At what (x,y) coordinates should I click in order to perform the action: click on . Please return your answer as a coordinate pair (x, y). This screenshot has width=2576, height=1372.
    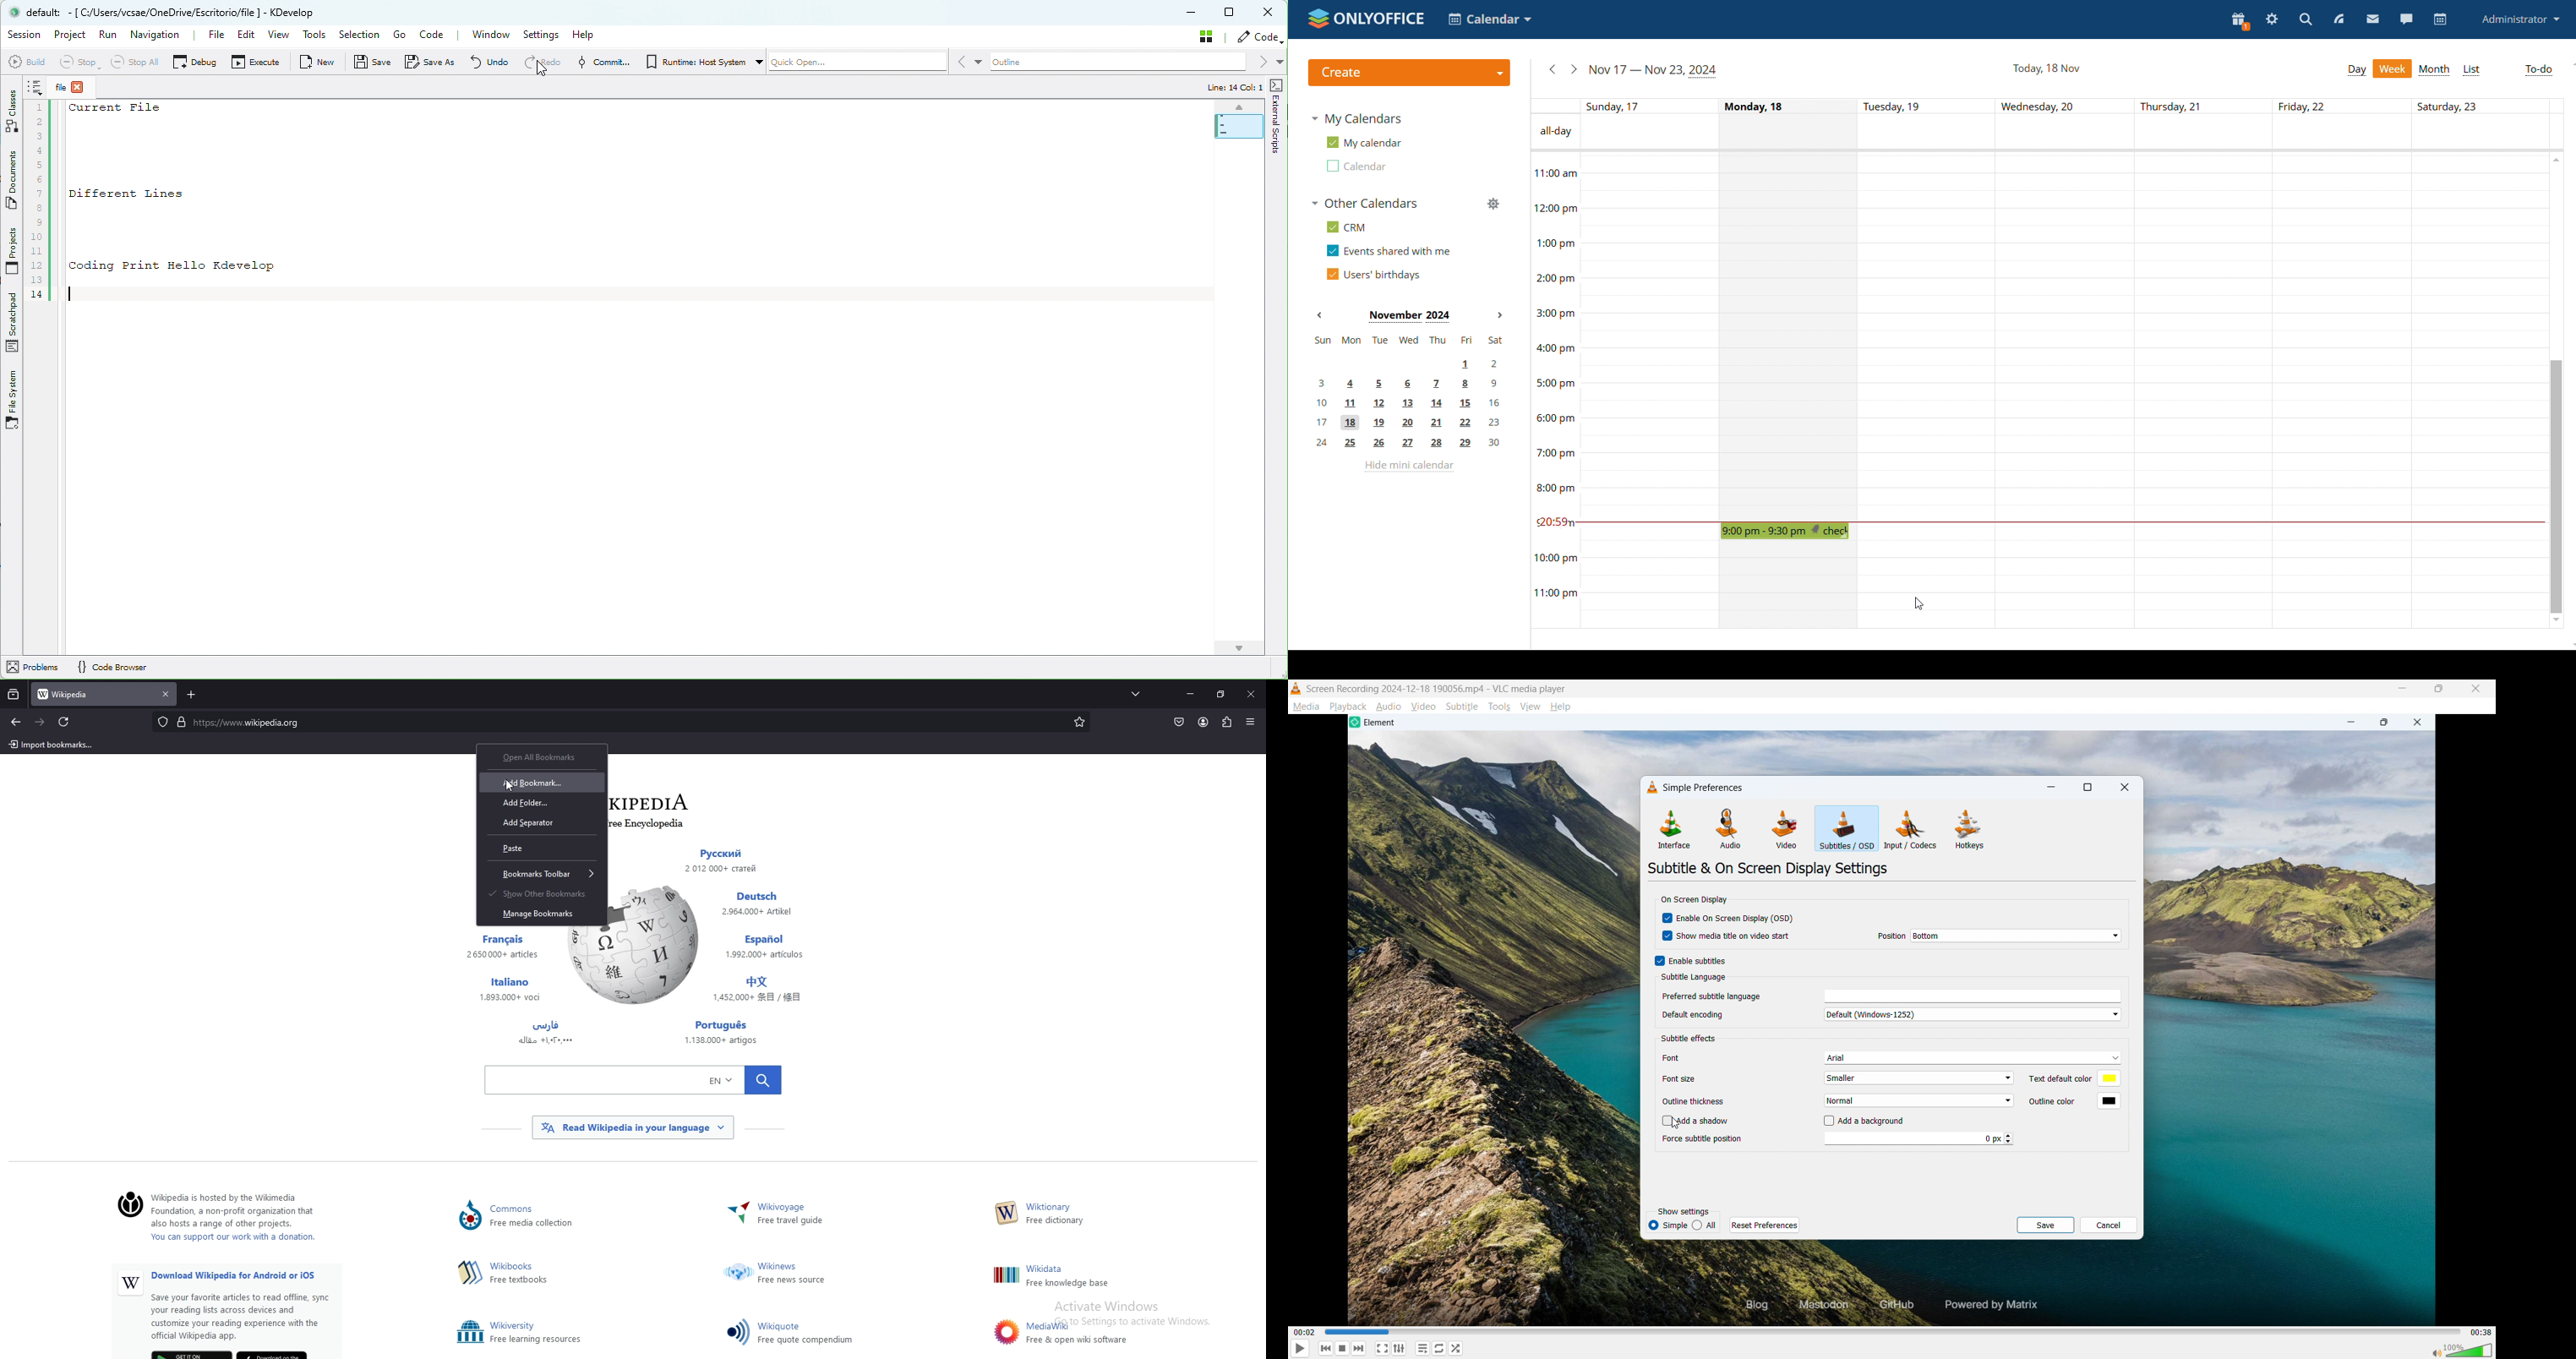
    Looking at the image, I should click on (1005, 1275).